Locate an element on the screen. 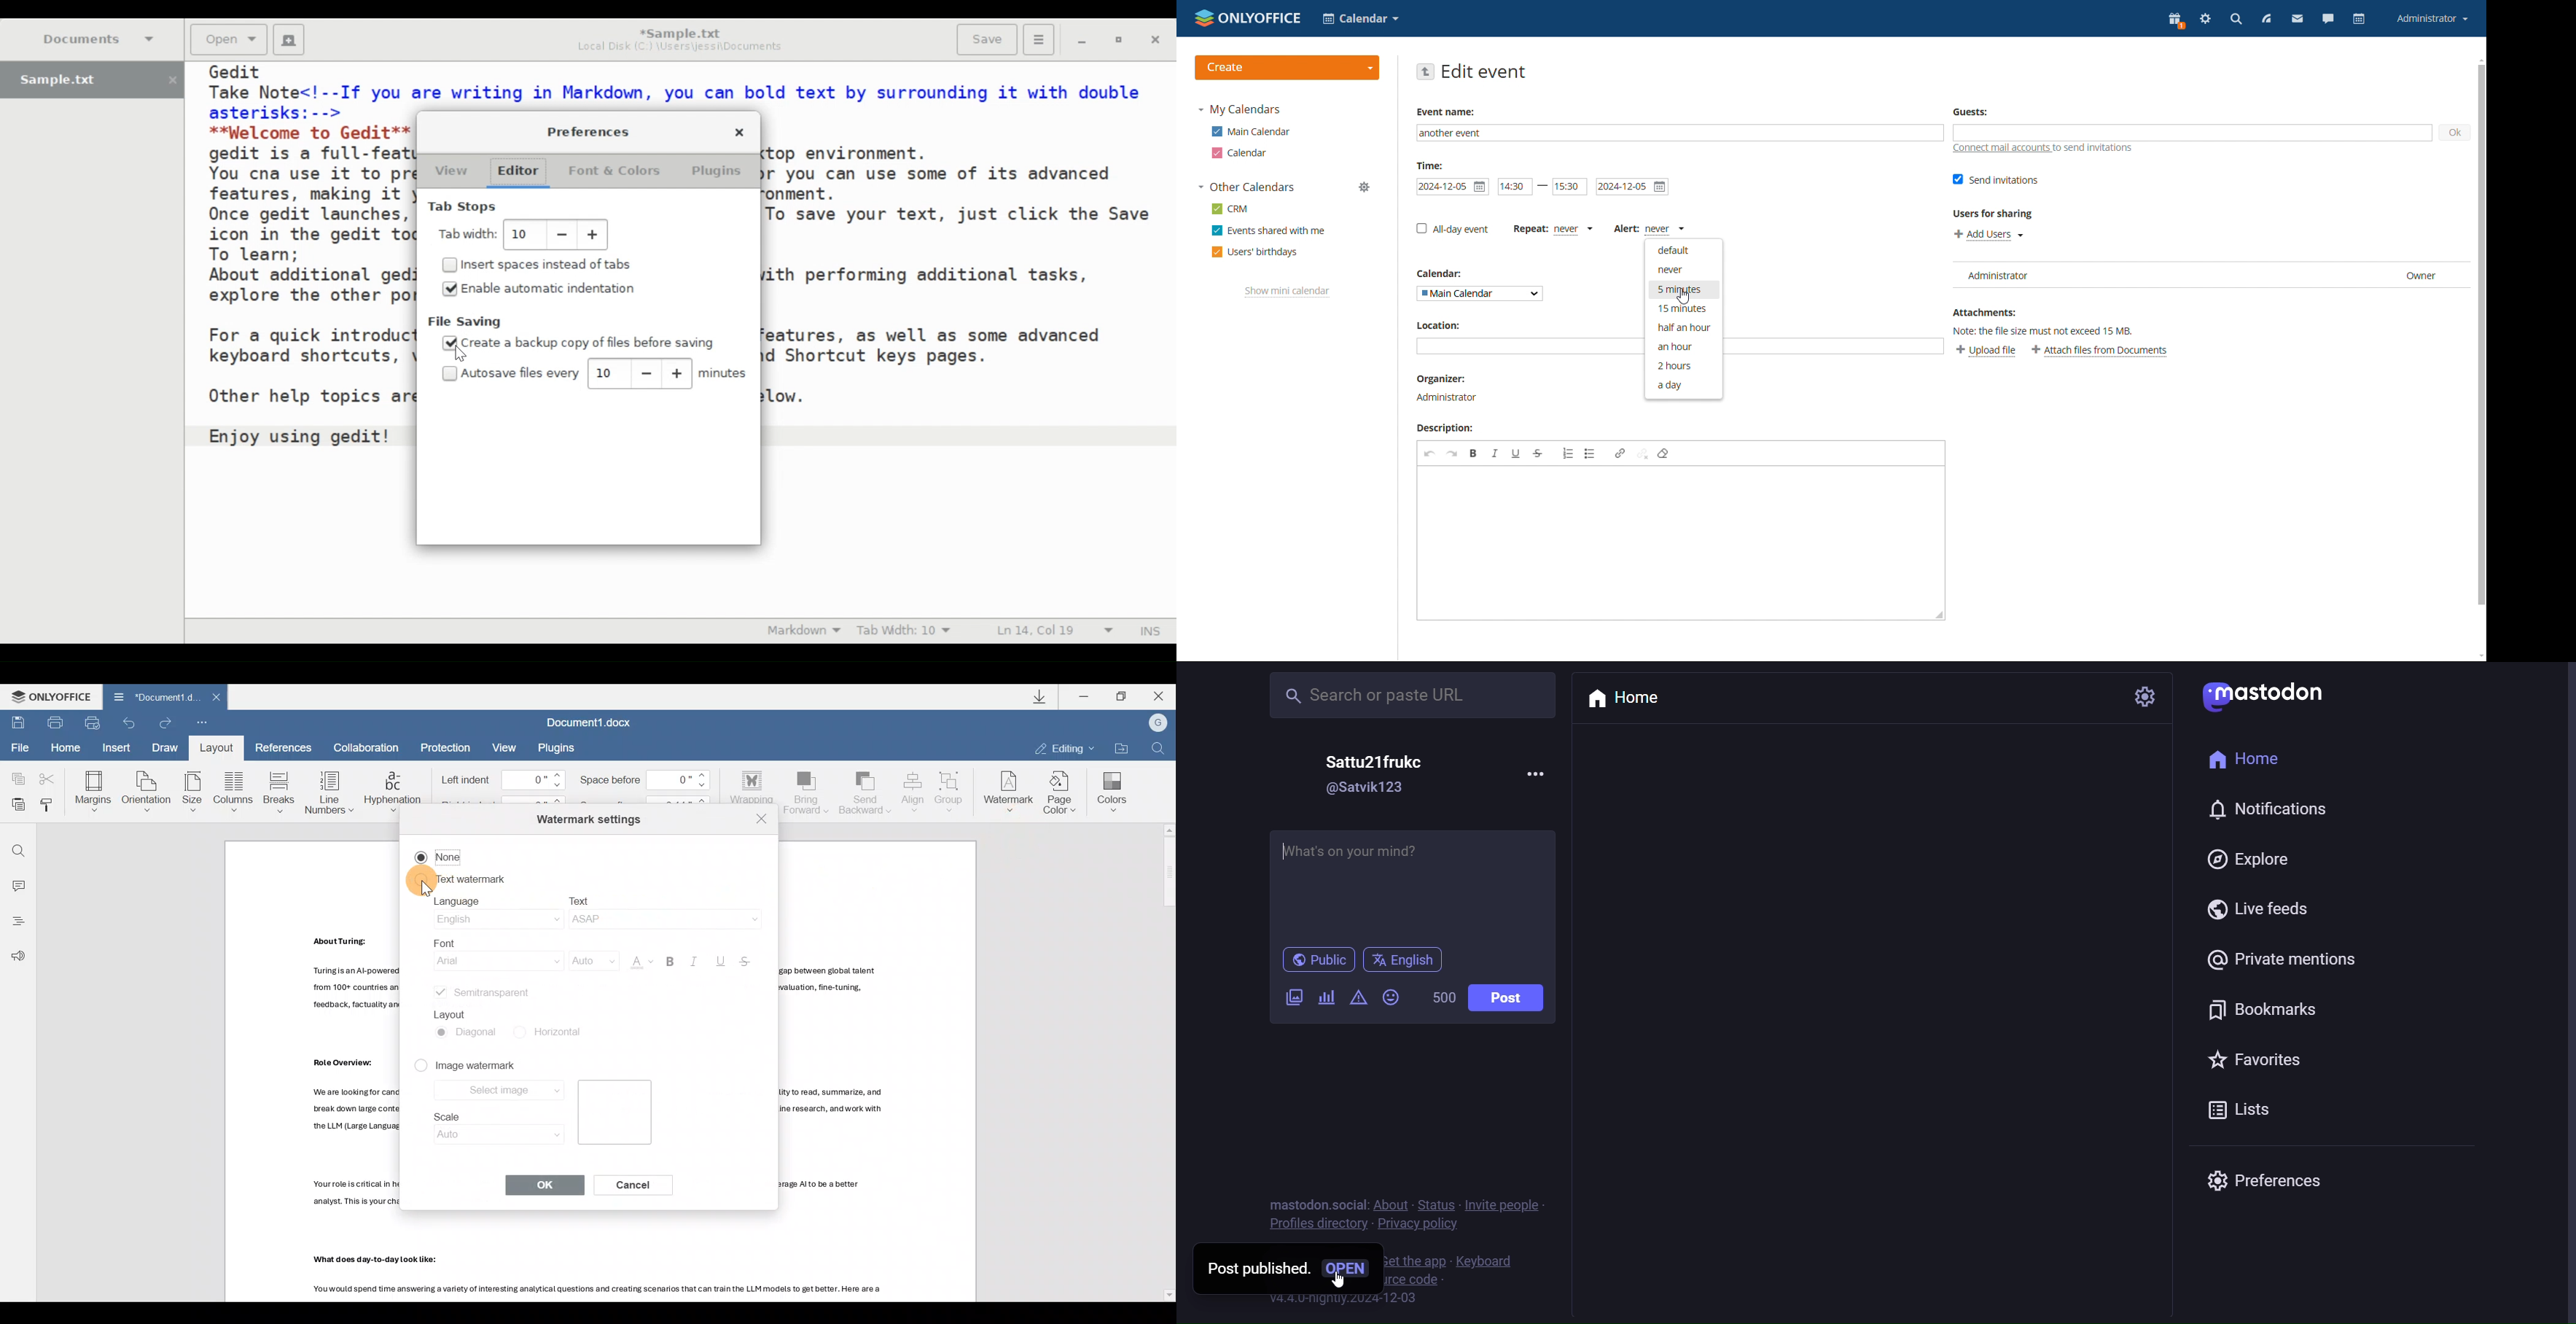 Image resolution: width=2576 pixels, height=1344 pixels. all-day event checkbox is located at coordinates (1453, 229).